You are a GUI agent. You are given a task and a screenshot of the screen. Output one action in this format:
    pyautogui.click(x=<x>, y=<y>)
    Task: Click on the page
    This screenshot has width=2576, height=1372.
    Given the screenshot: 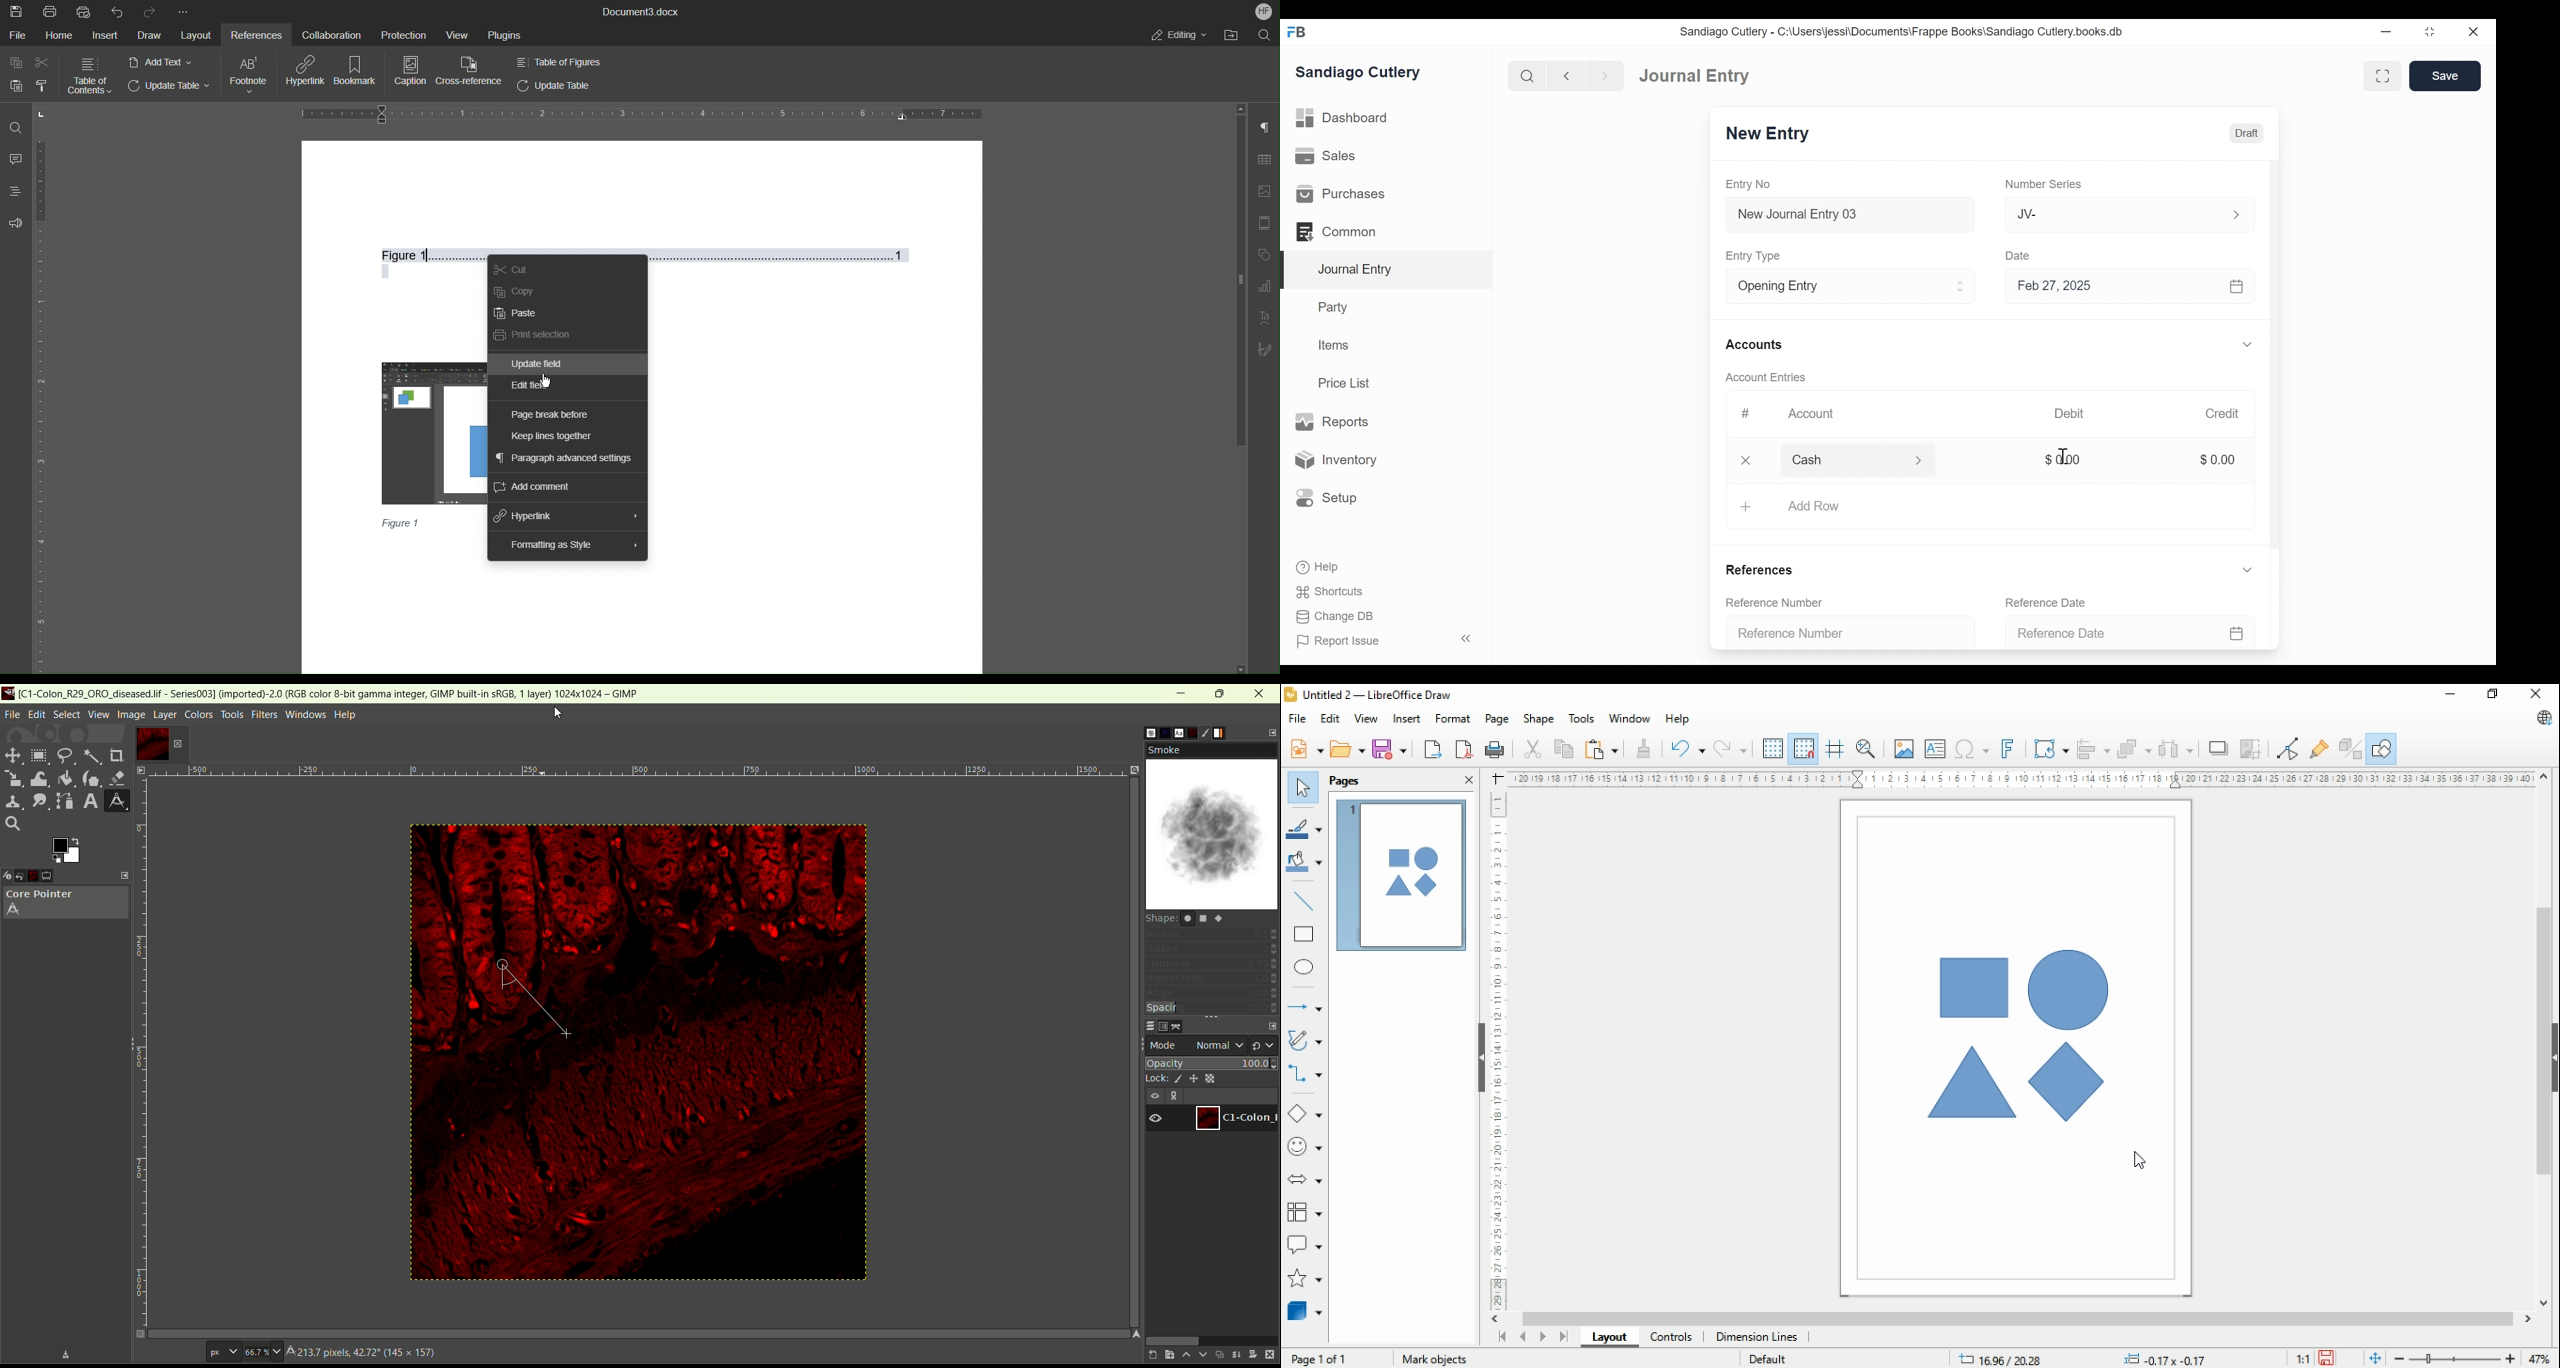 What is the action you would take?
    pyautogui.click(x=1496, y=720)
    